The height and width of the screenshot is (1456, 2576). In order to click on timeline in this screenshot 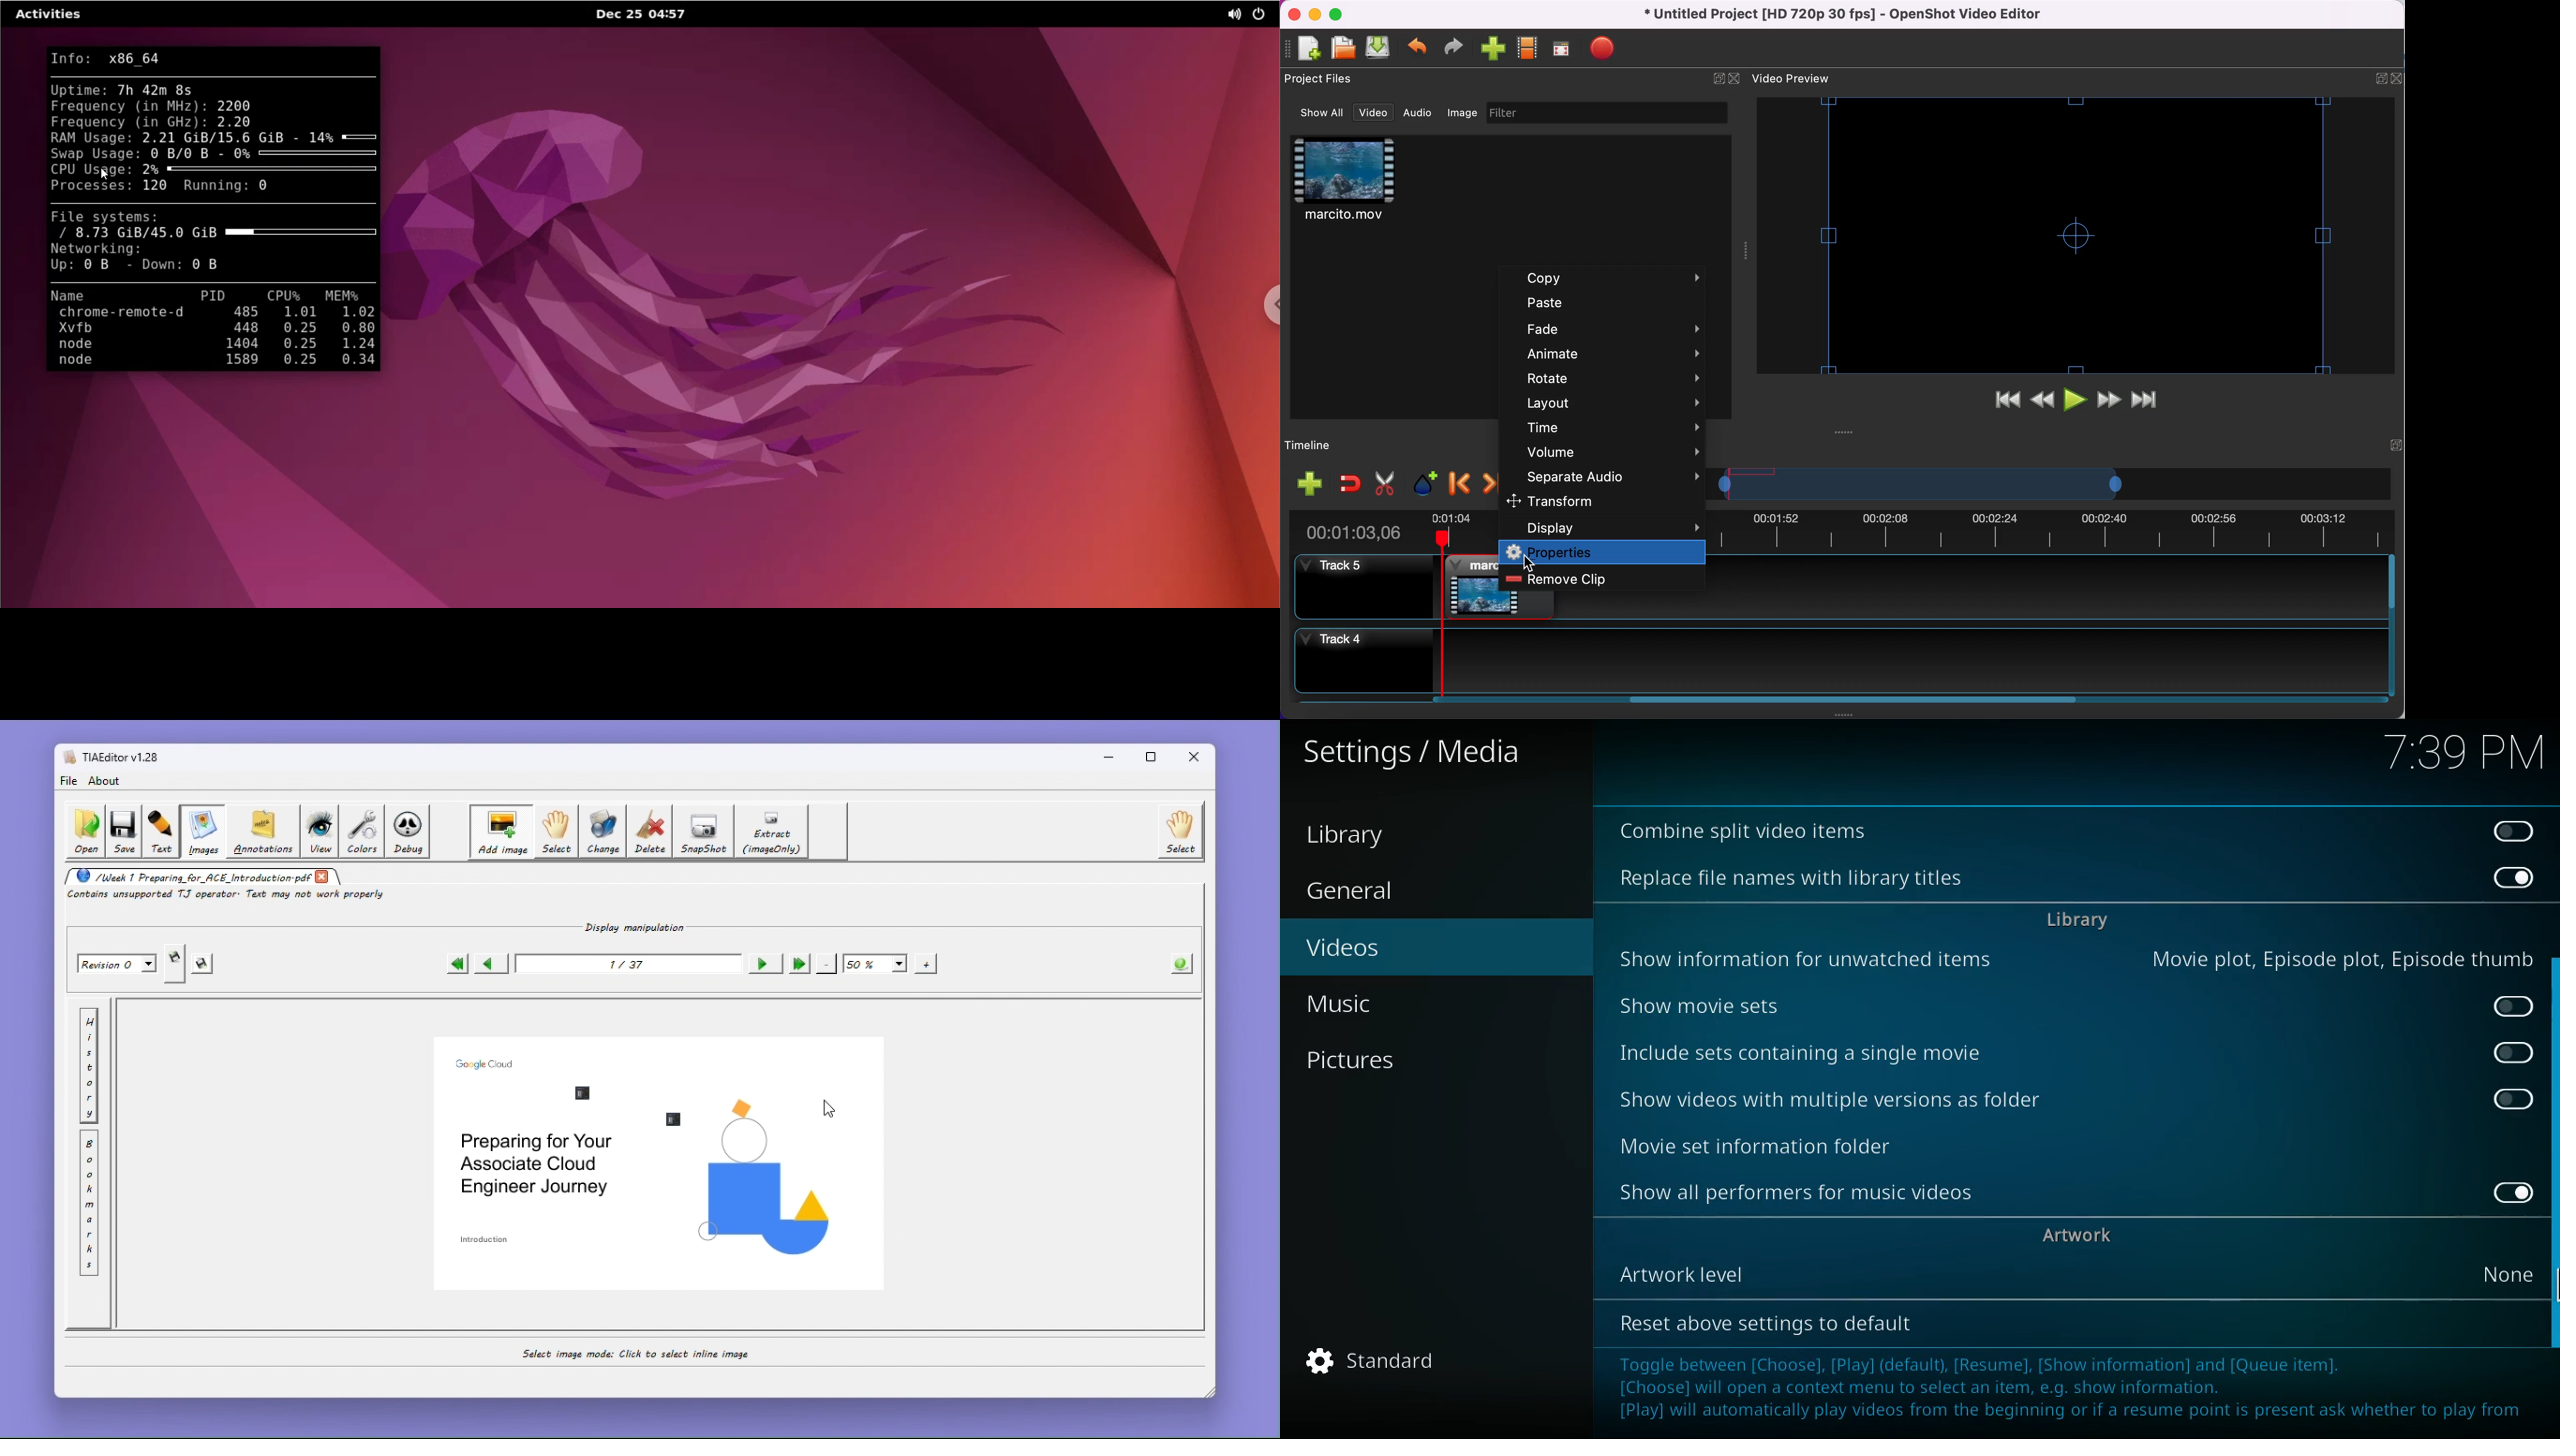, I will do `click(1318, 447)`.